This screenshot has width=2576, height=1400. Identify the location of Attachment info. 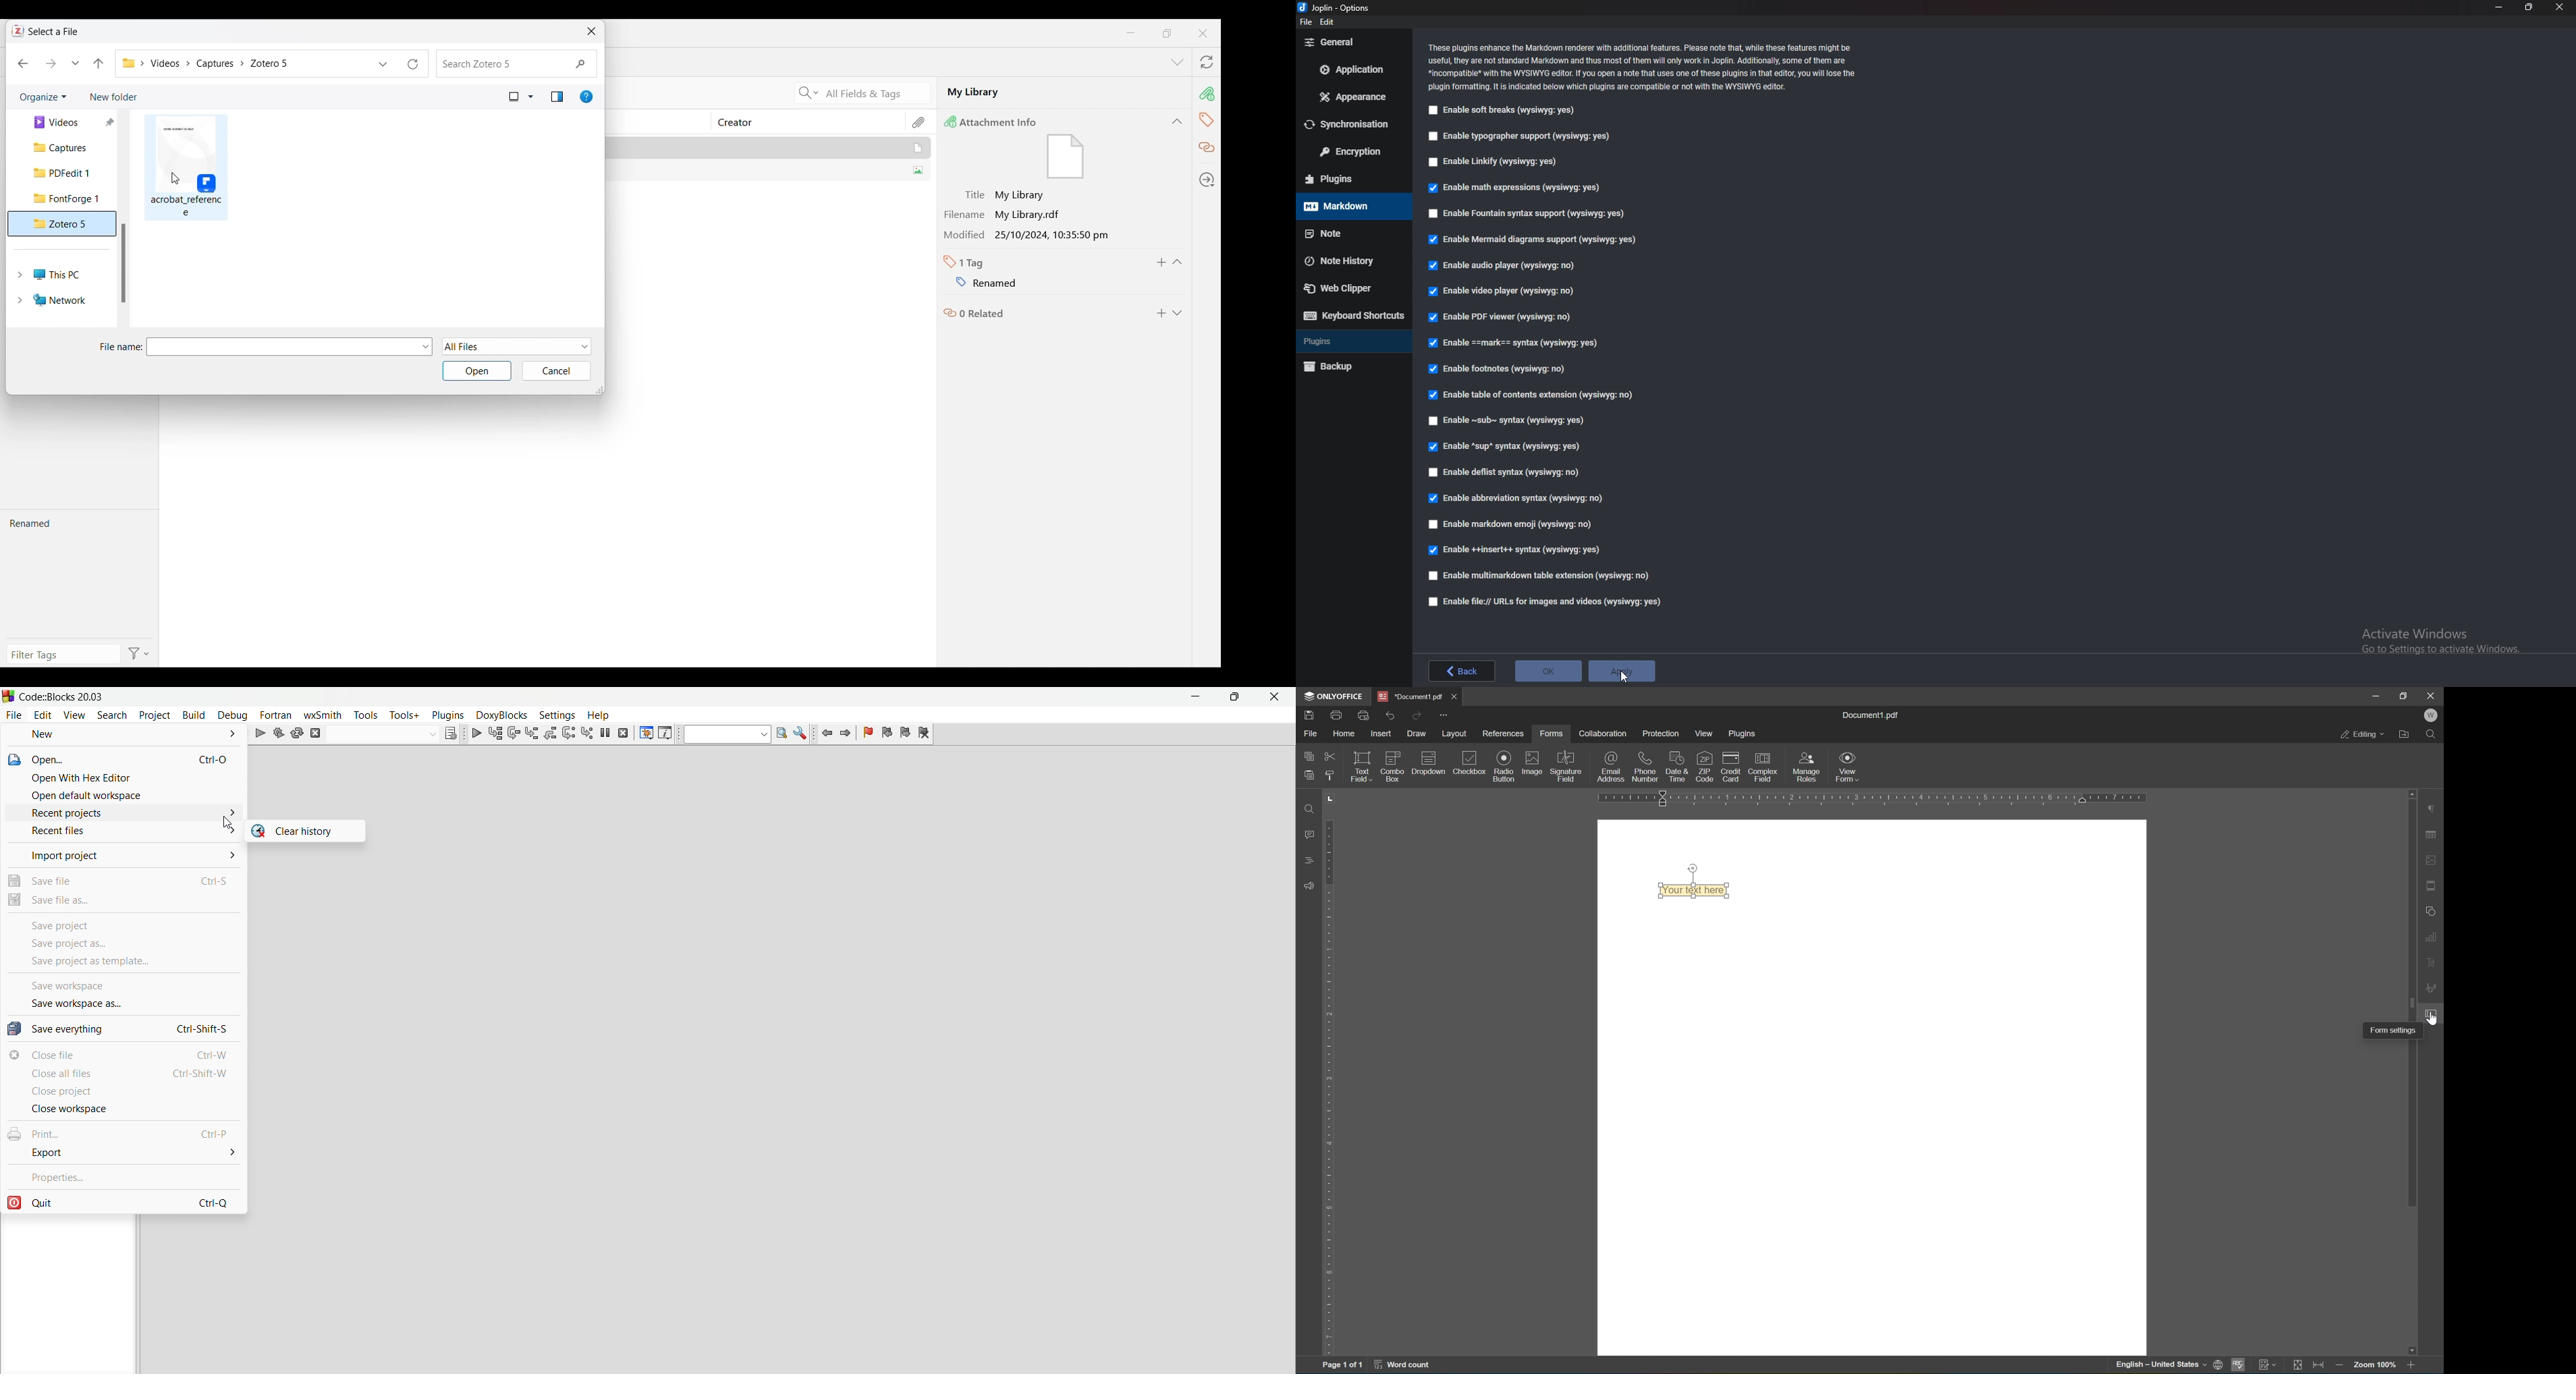
(1205, 94).